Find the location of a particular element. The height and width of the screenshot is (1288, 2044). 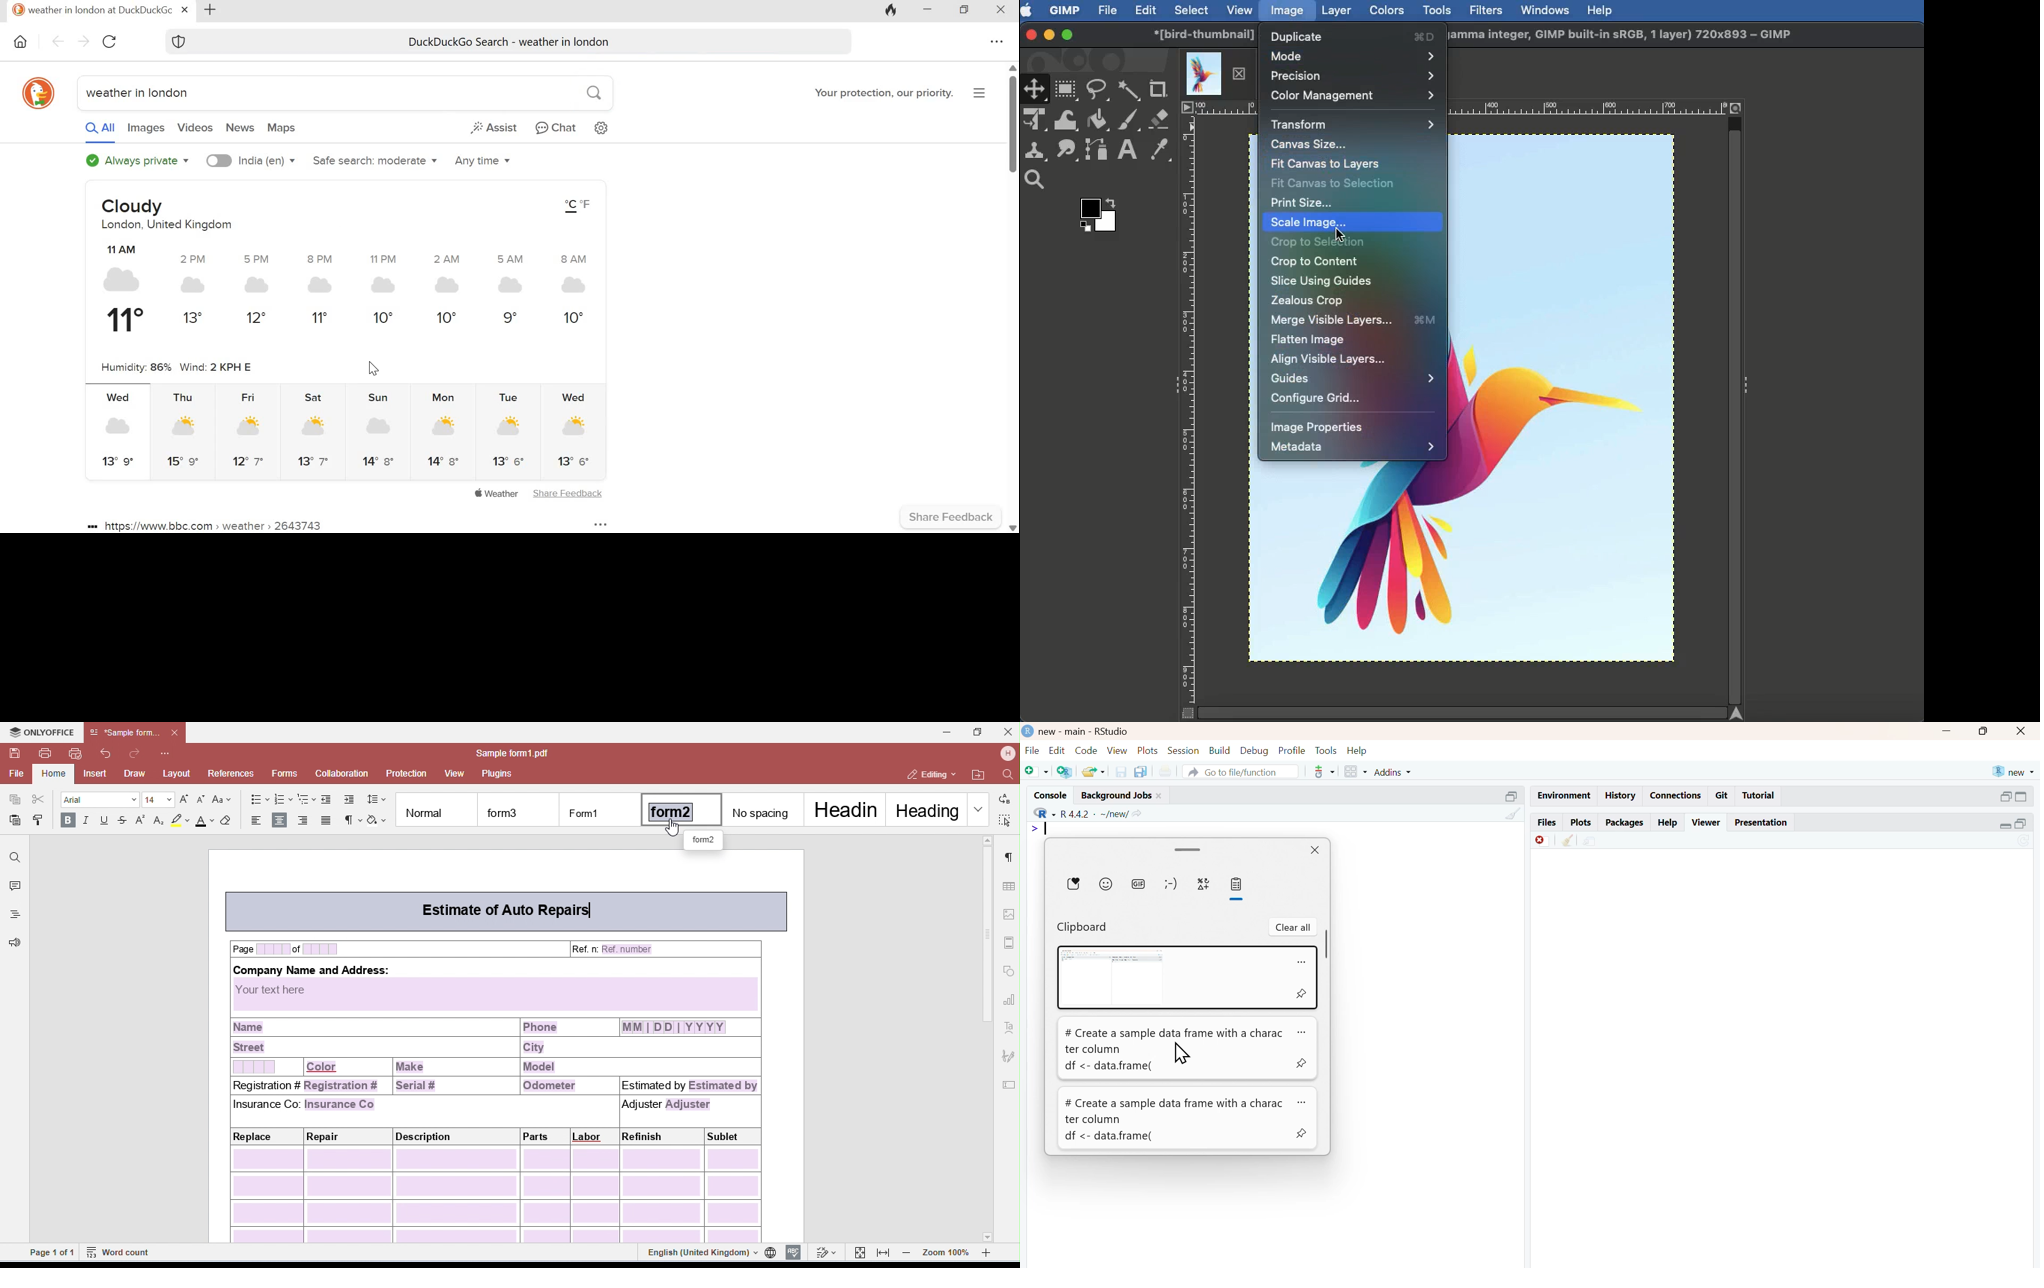

typing indicator is located at coordinates (1047, 828).